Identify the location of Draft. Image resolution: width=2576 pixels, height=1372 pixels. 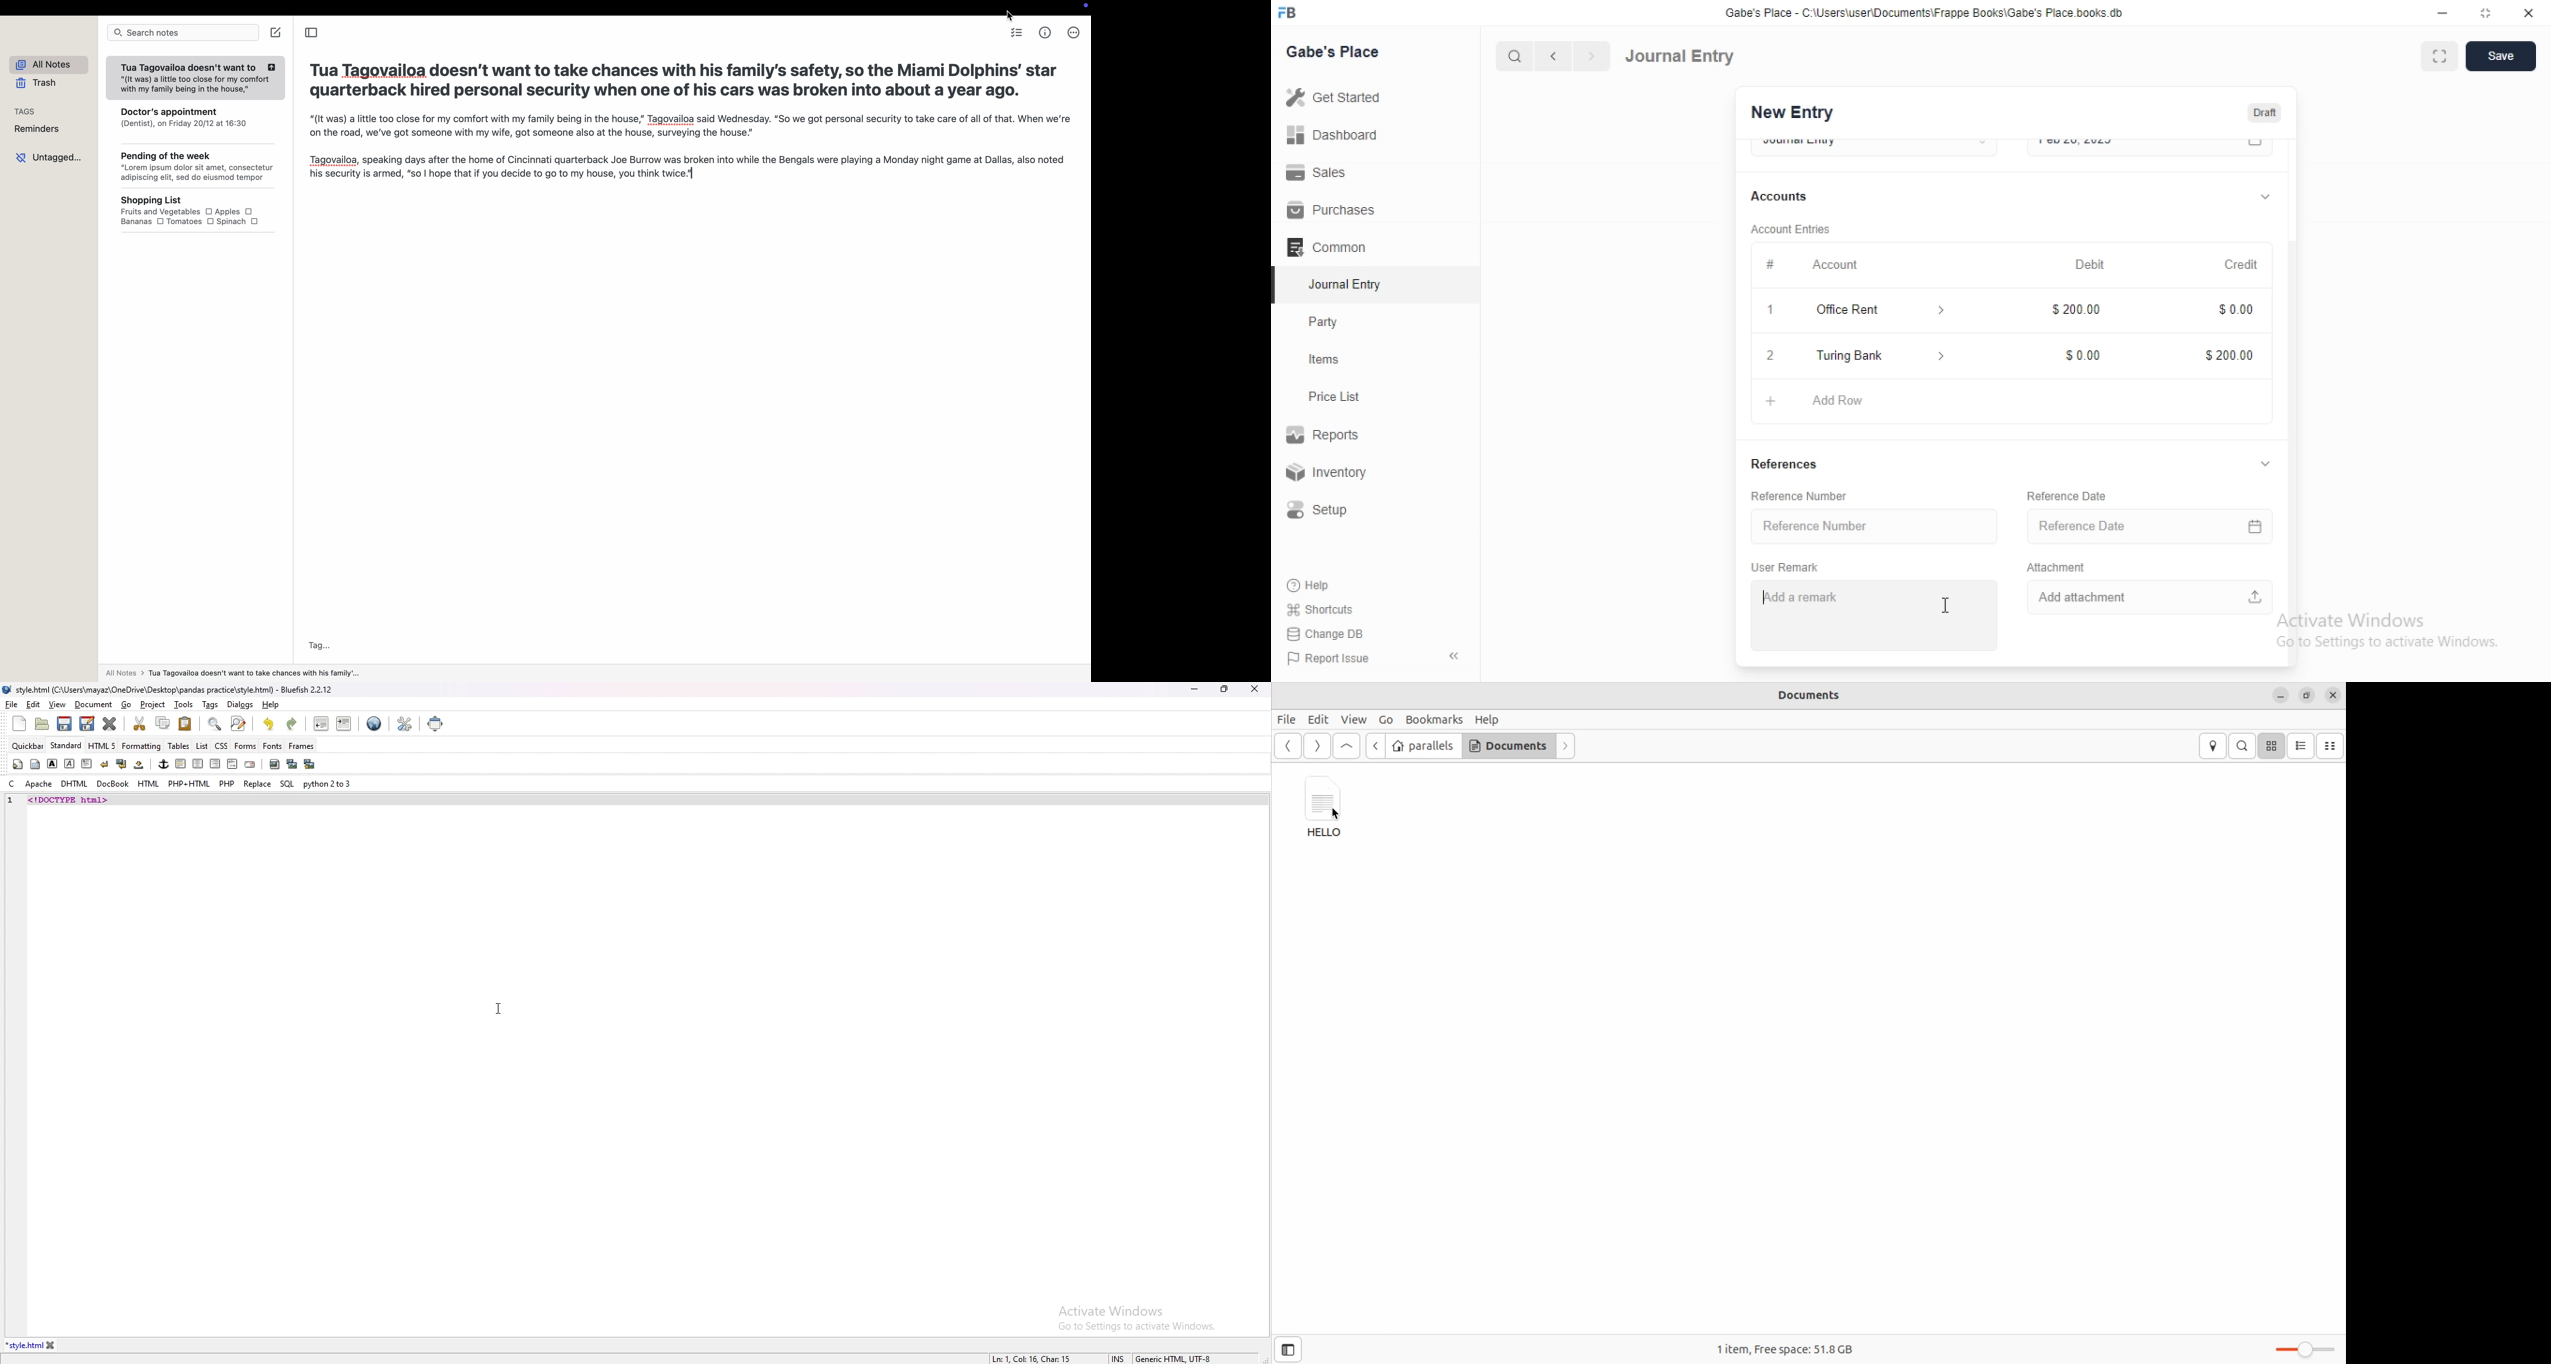
(2264, 113).